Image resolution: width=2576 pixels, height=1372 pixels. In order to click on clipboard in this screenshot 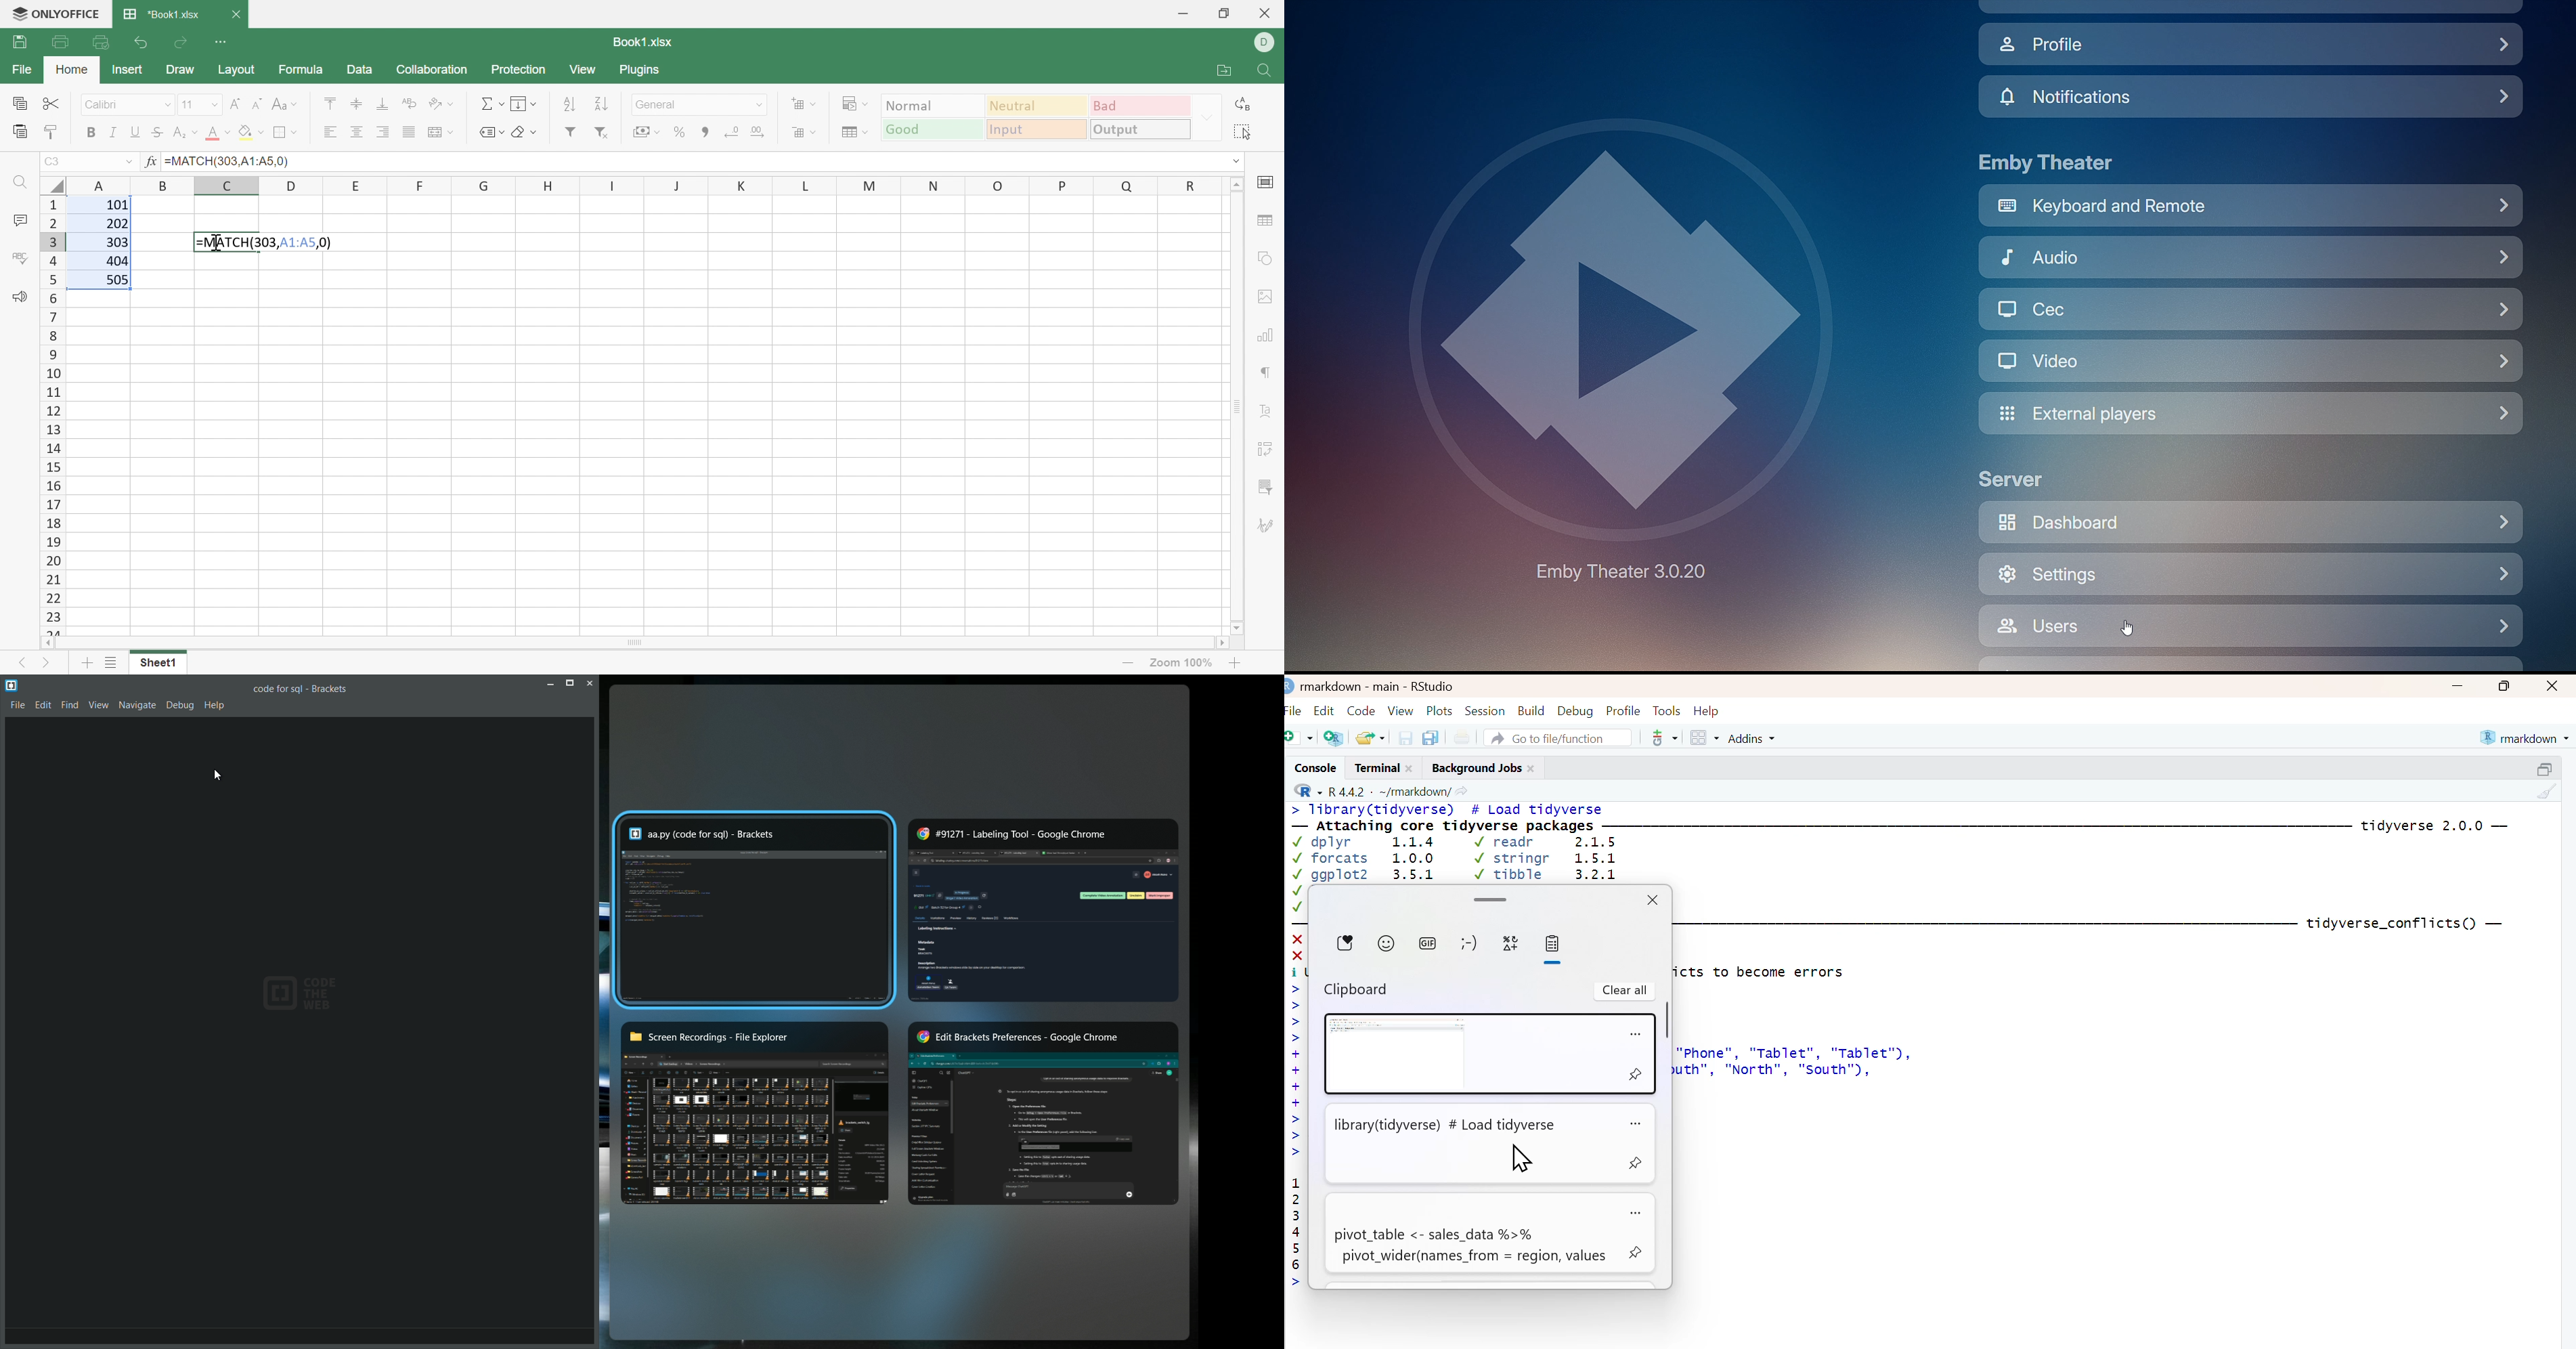, I will do `click(1551, 949)`.